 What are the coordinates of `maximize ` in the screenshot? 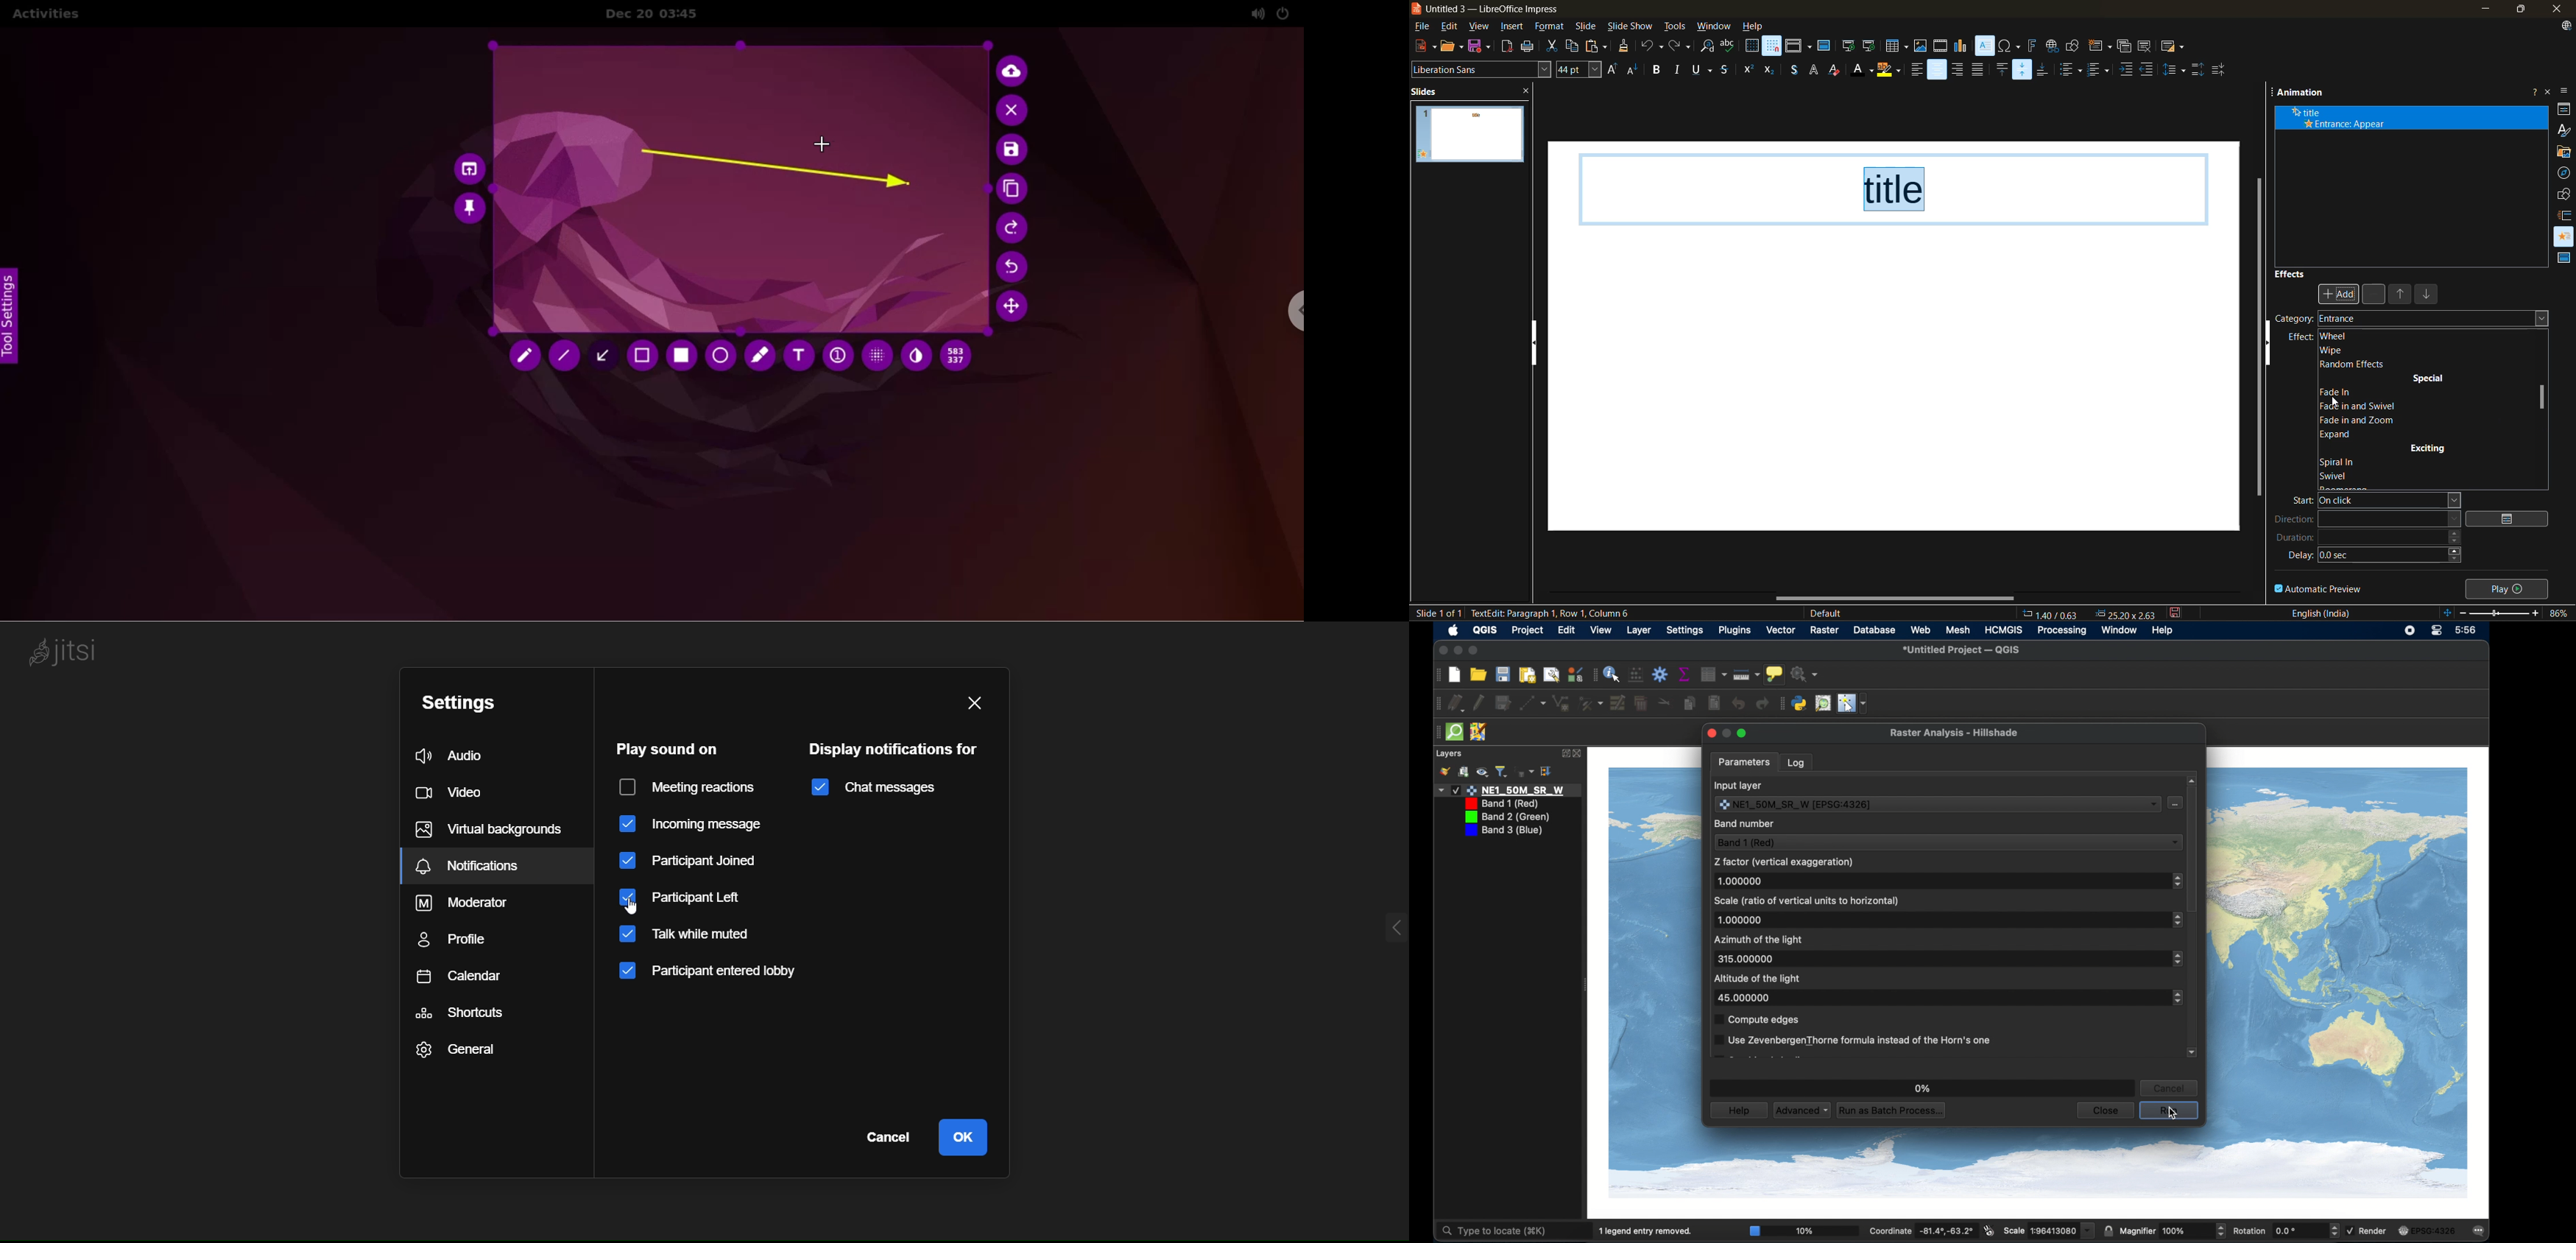 It's located at (1743, 733).